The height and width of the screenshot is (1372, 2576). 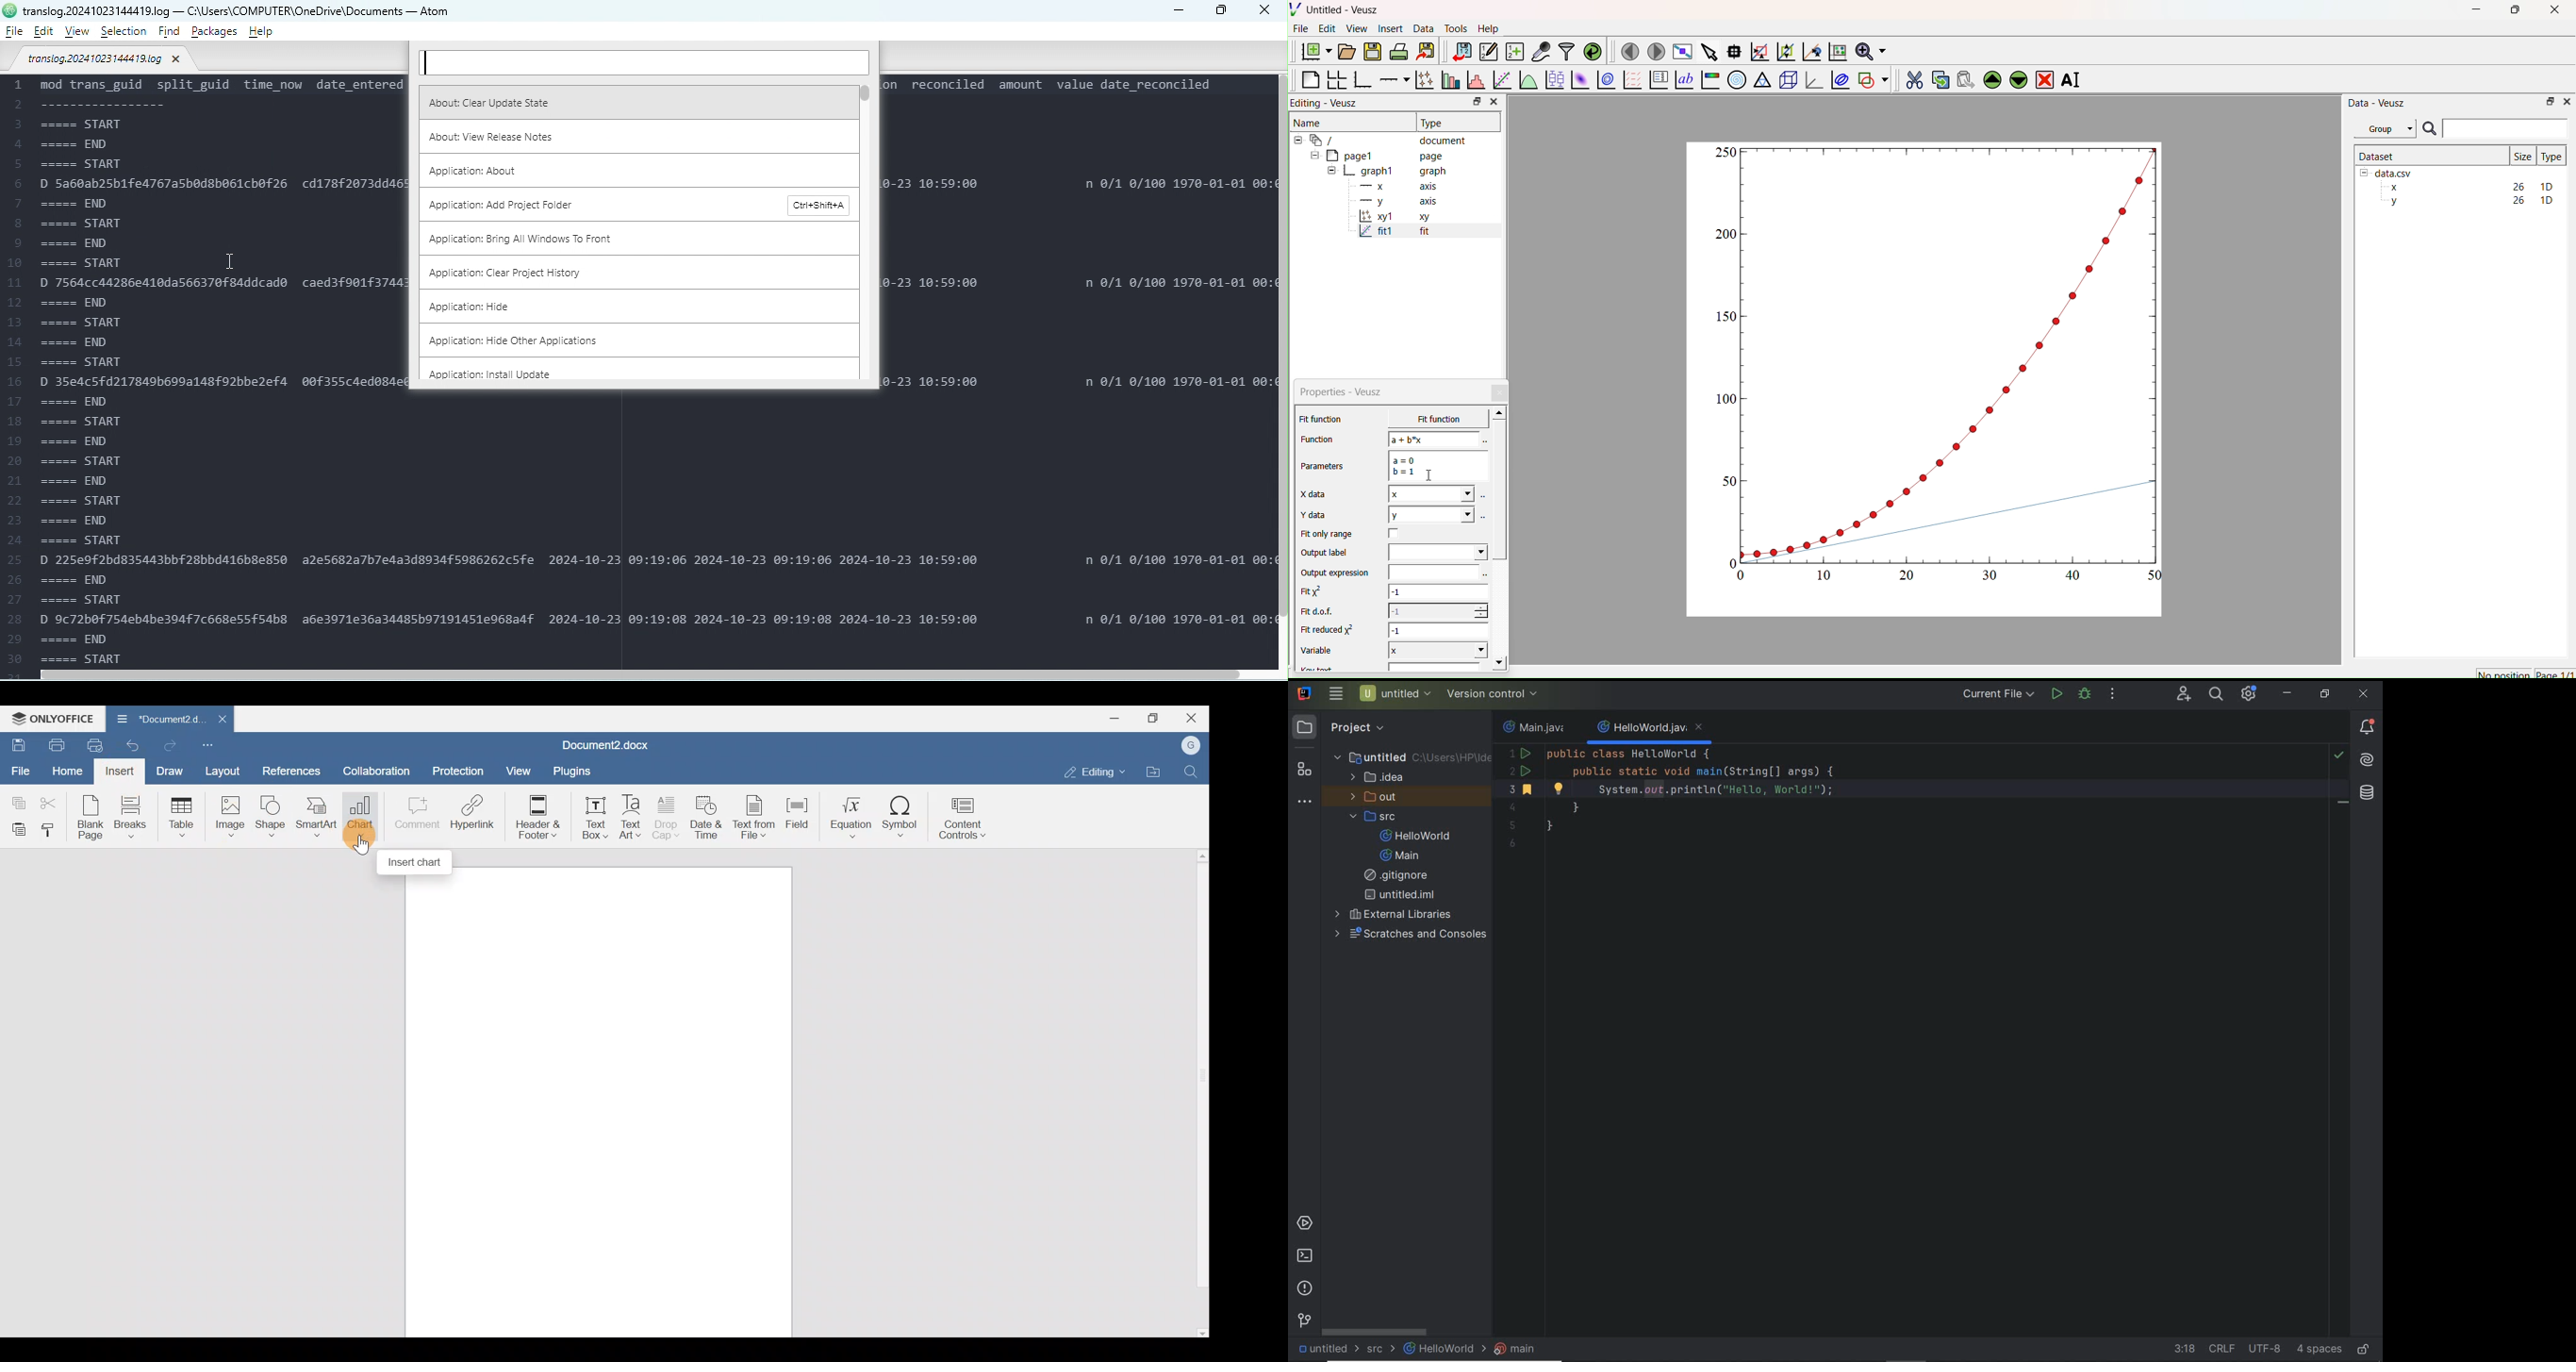 I want to click on Comment, so click(x=415, y=813).